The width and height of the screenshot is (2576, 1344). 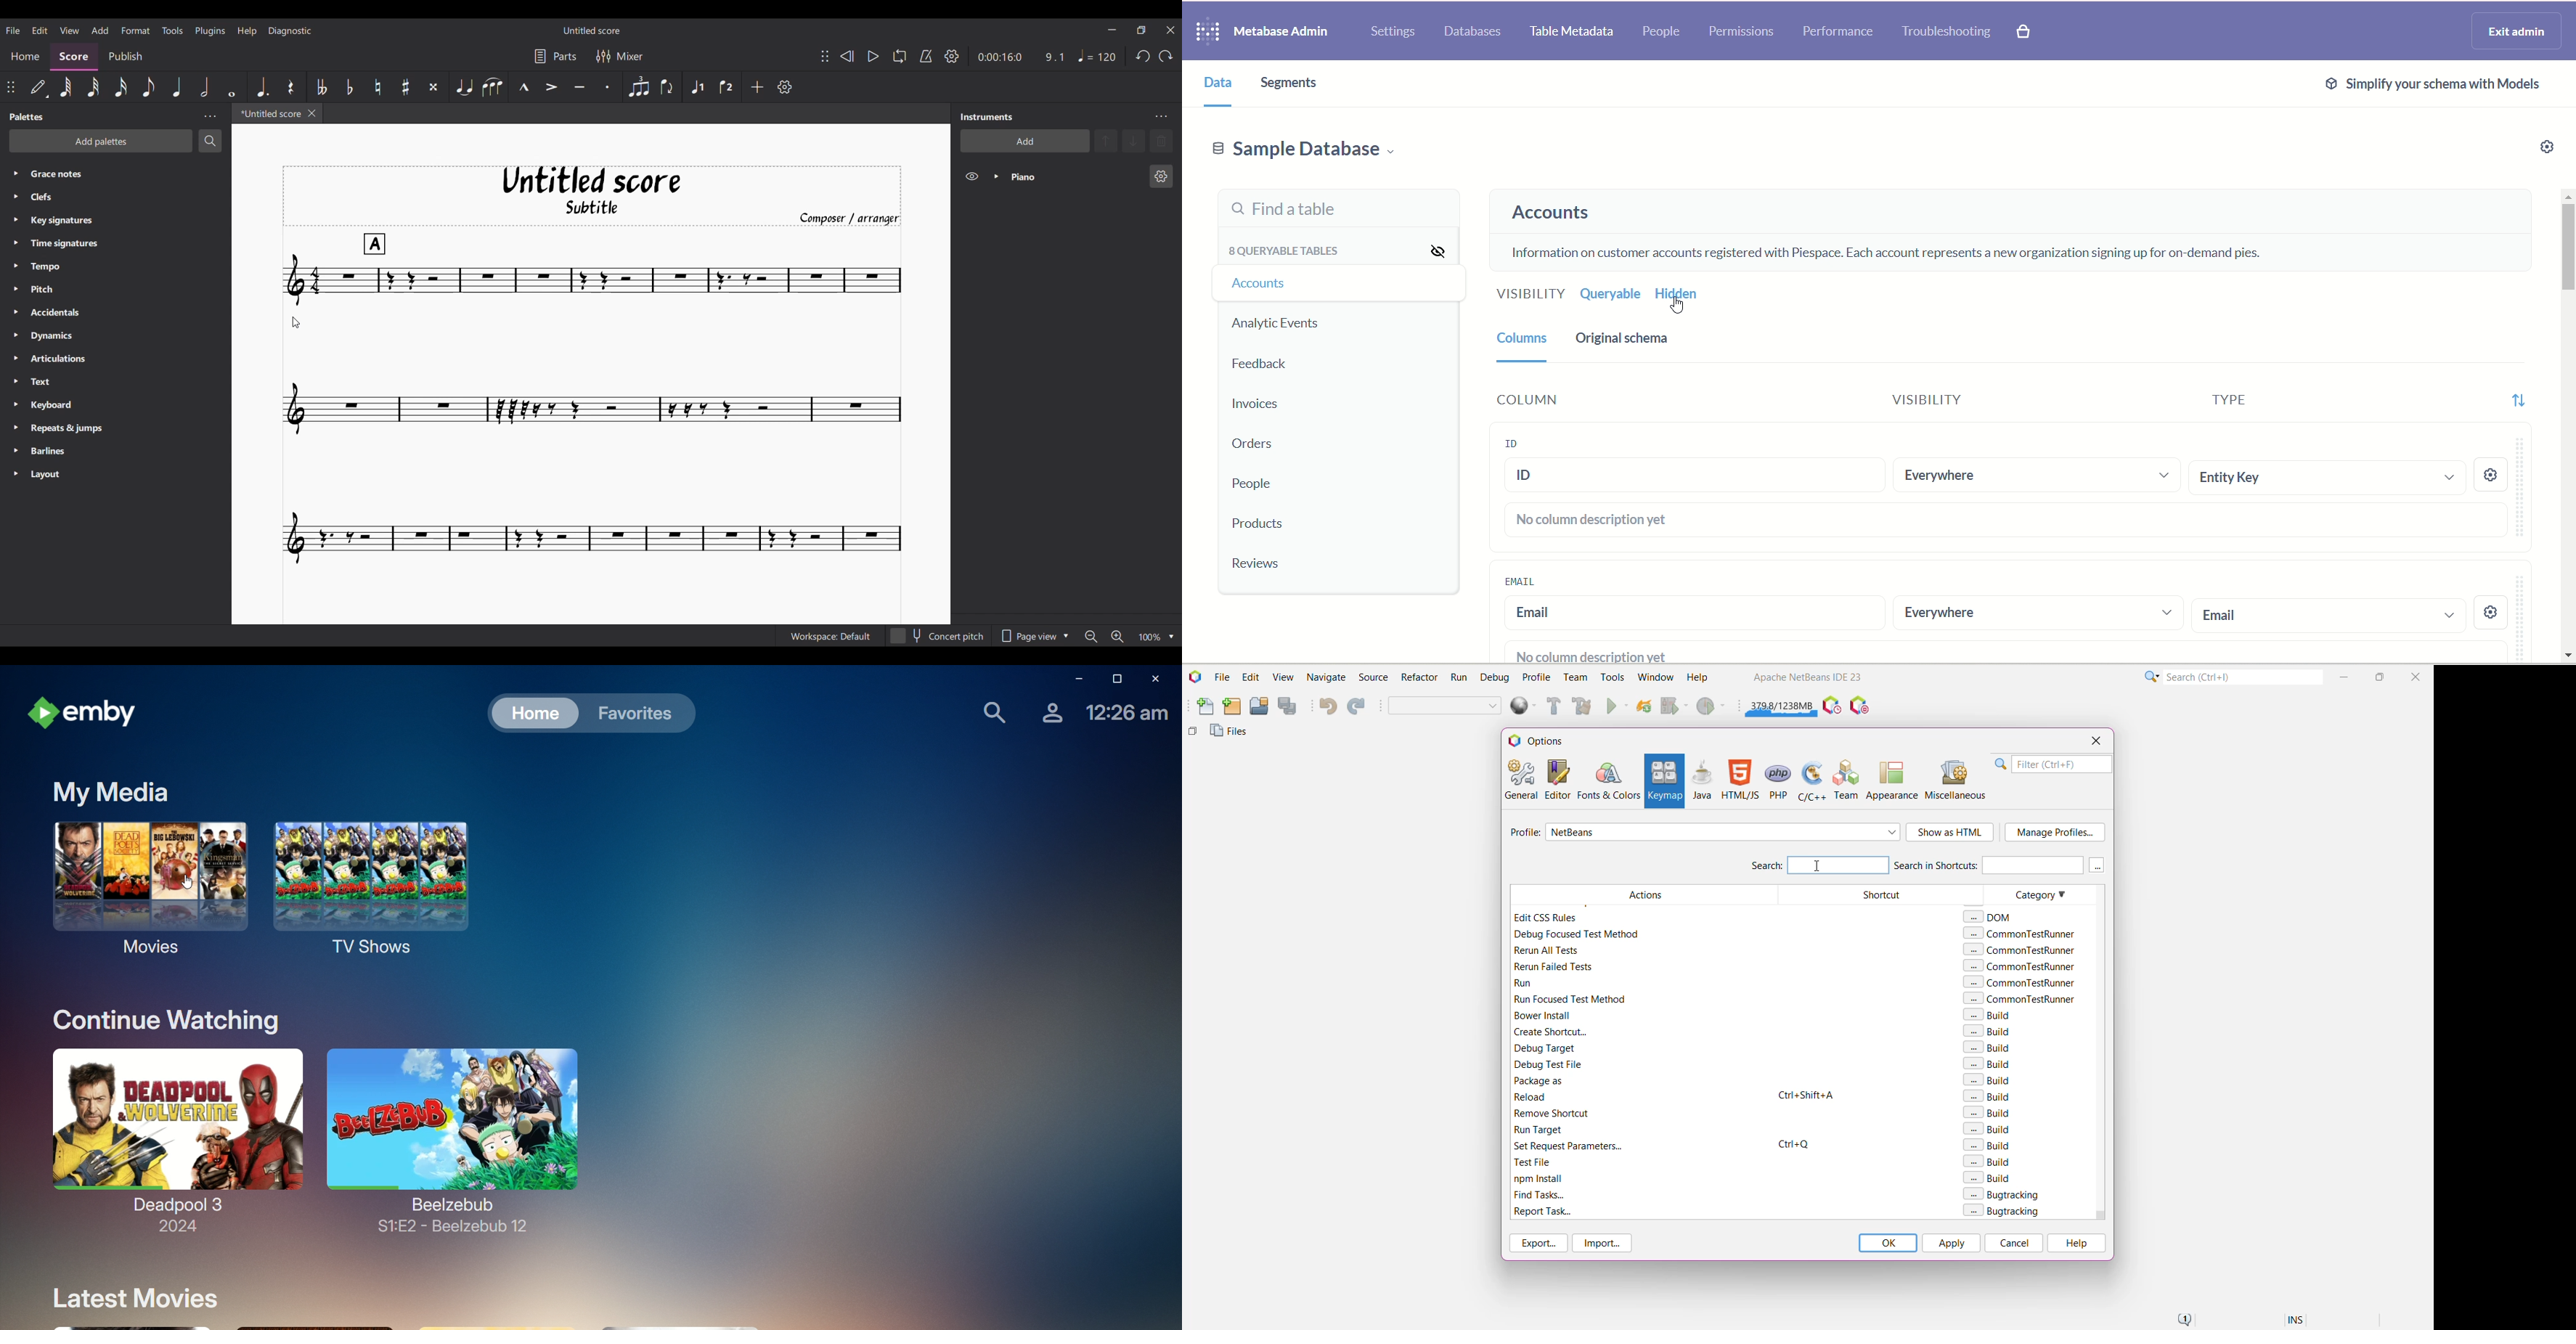 What do you see at coordinates (12, 30) in the screenshot?
I see `File menu` at bounding box center [12, 30].